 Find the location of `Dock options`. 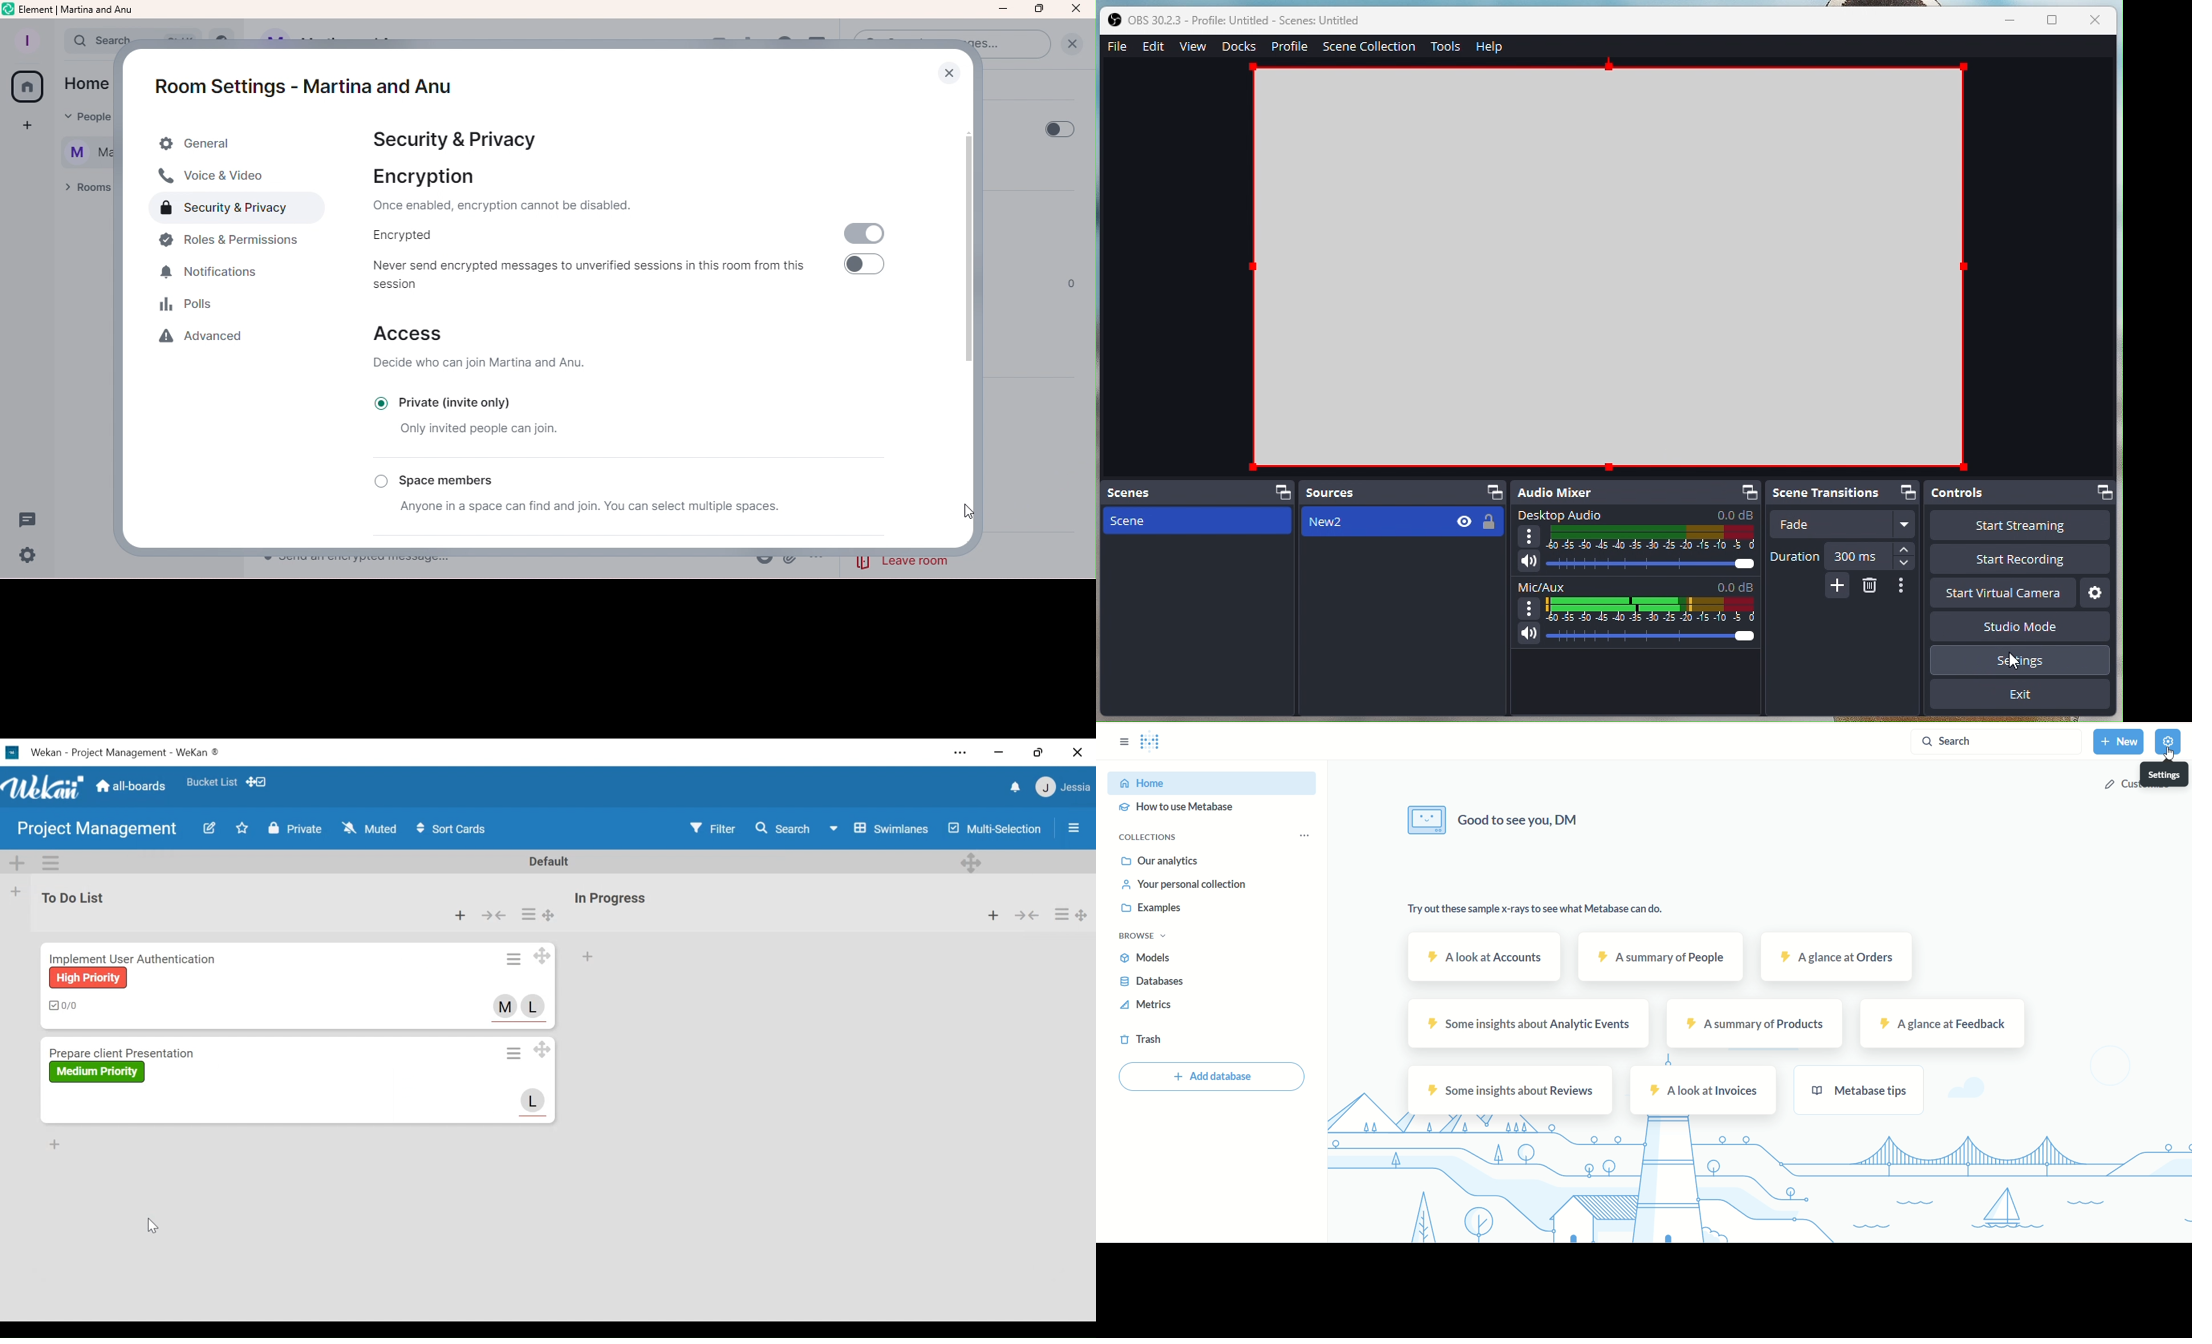

Dock options is located at coordinates (2100, 493).